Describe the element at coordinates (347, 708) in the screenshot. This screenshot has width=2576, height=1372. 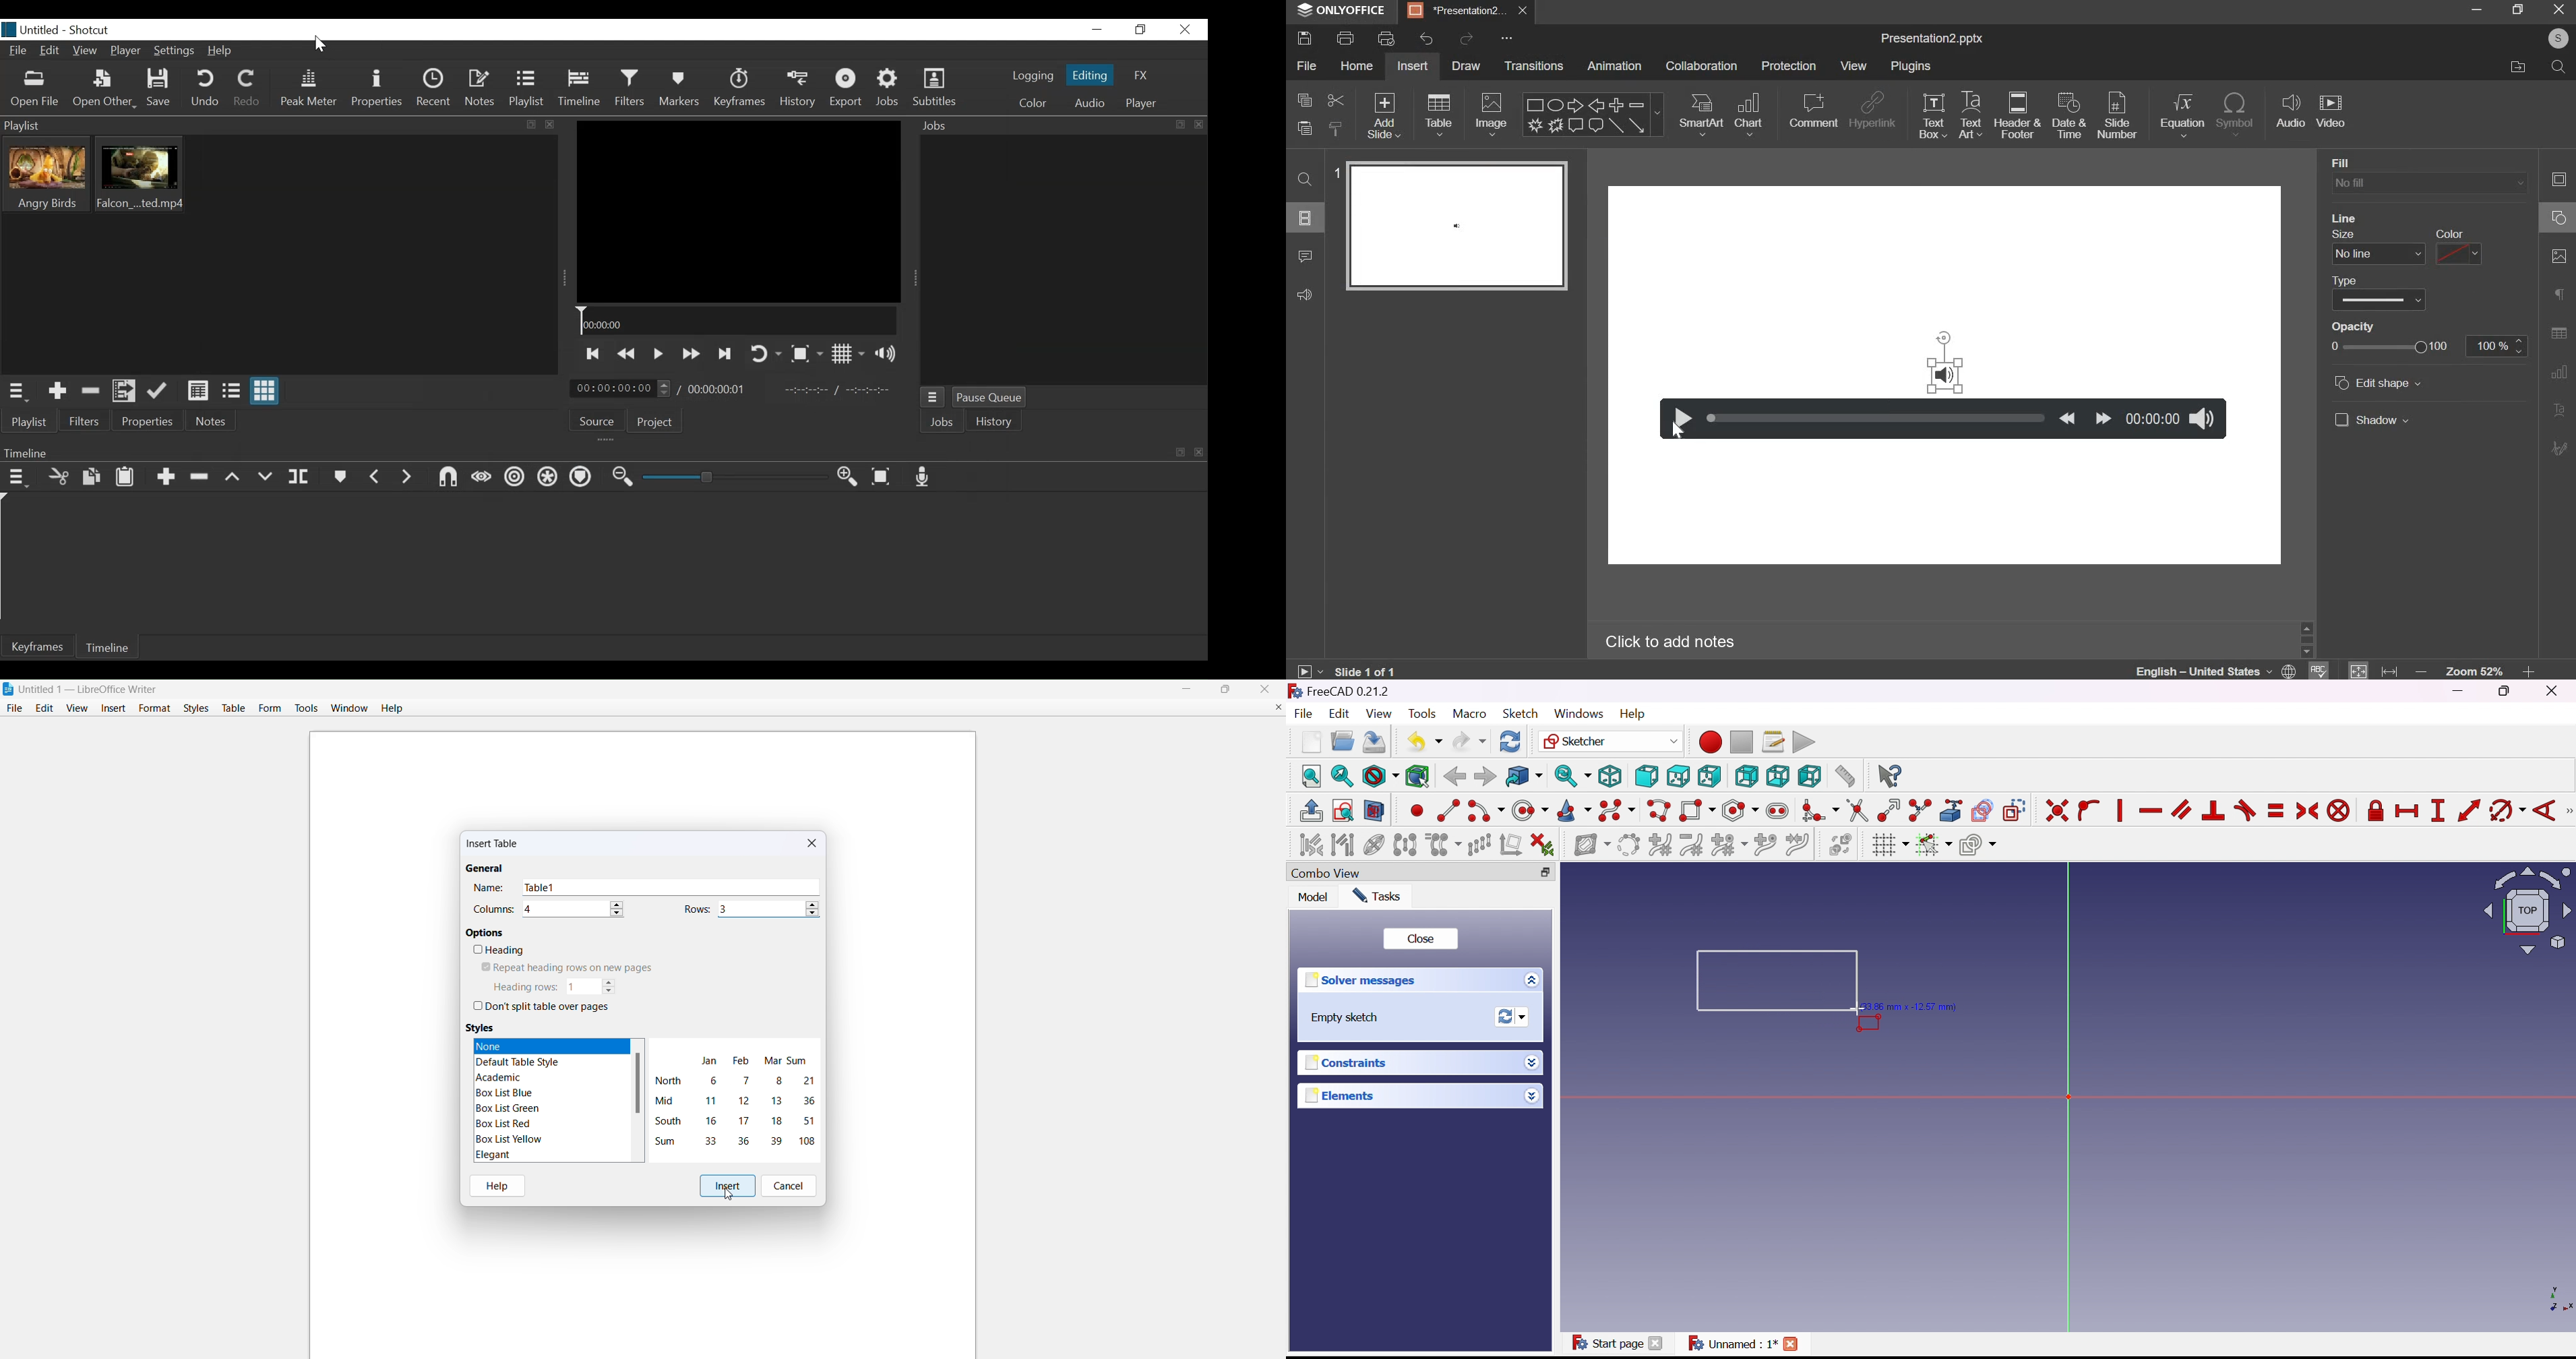
I see `window` at that location.